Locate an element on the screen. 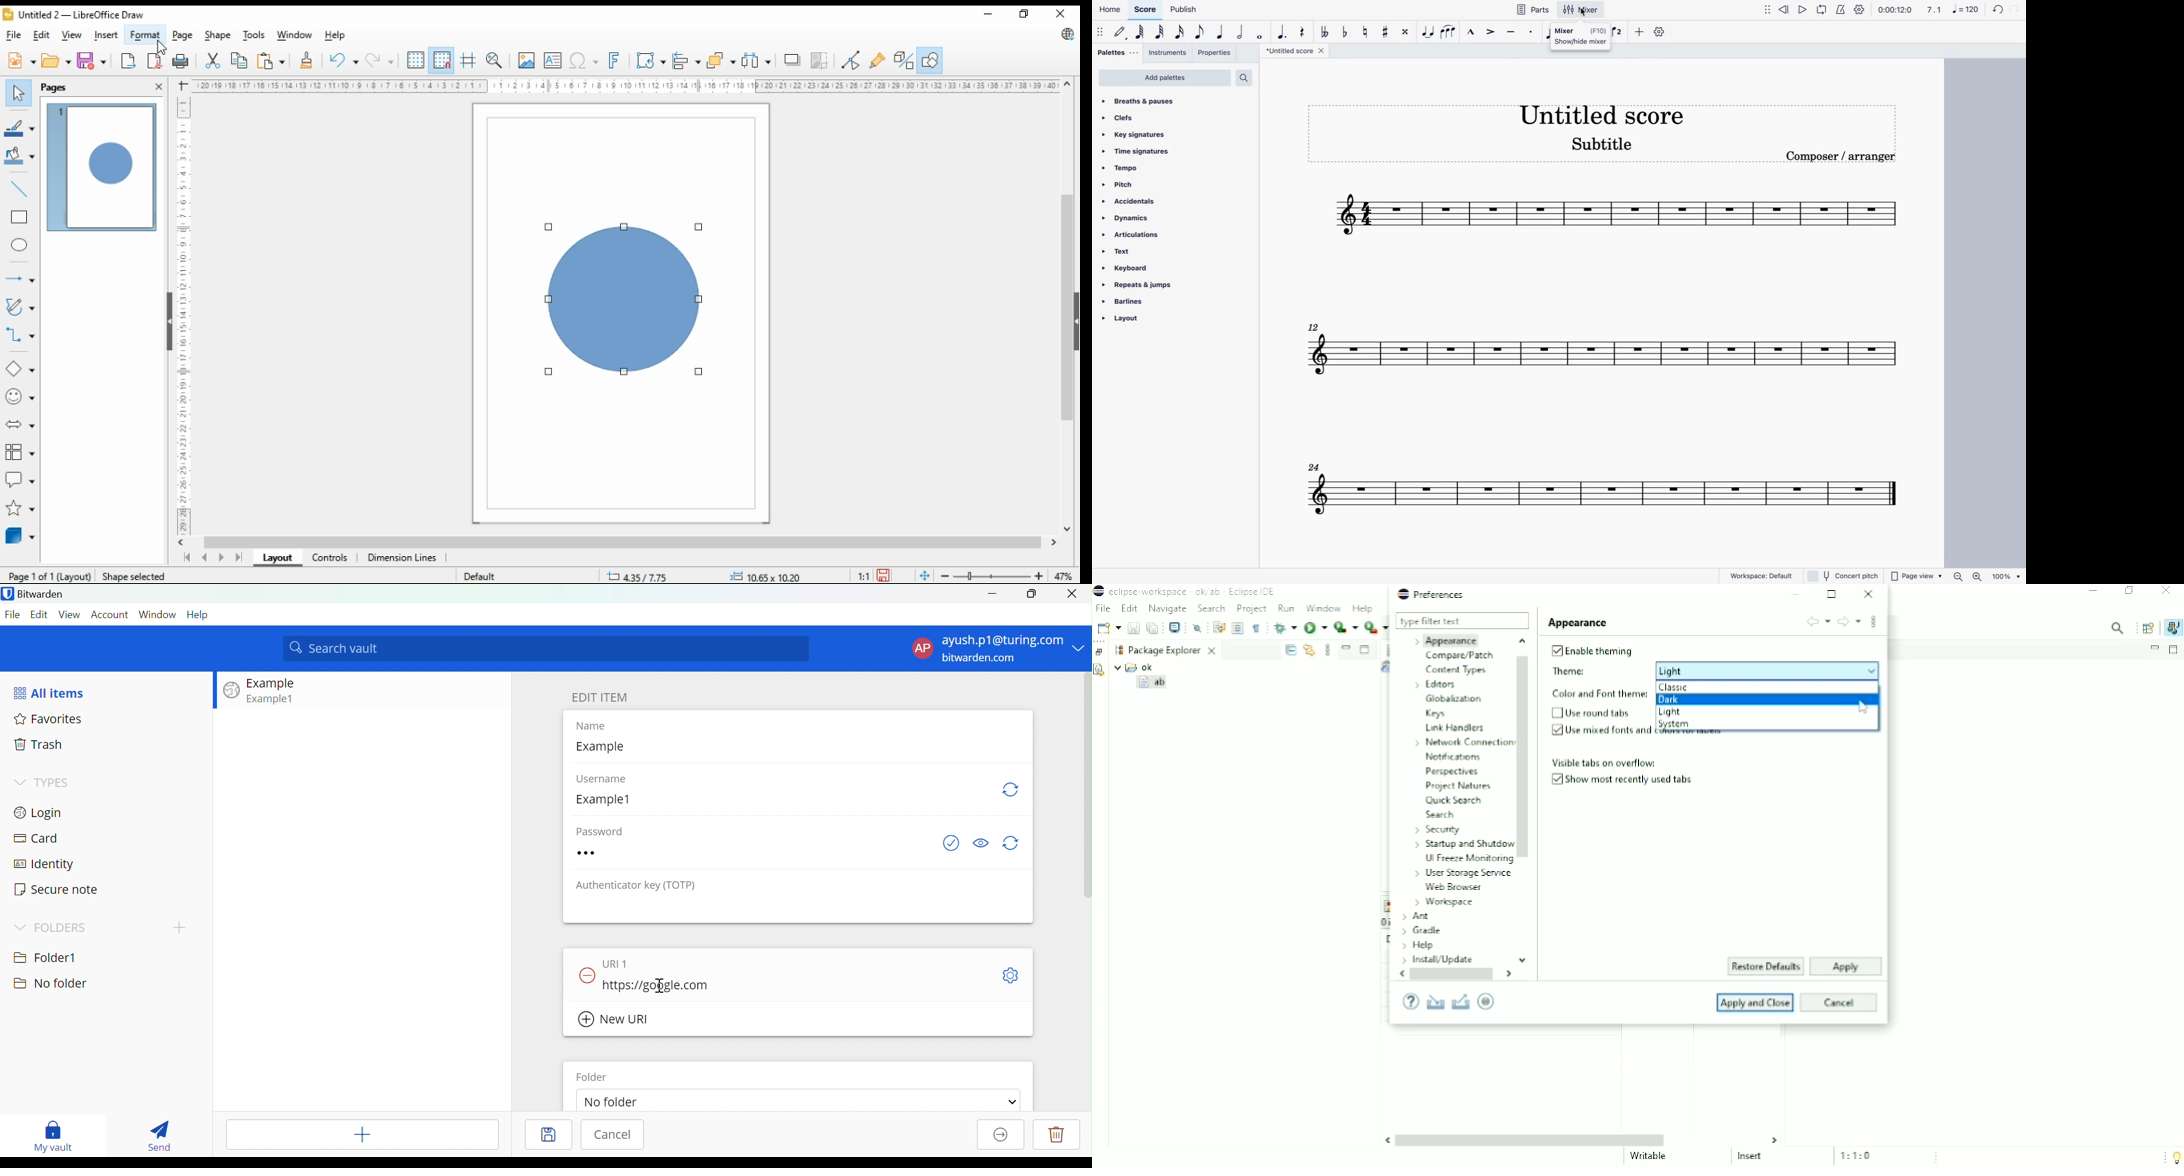 Image resolution: width=2184 pixels, height=1176 pixels. show draw functions is located at coordinates (930, 61).